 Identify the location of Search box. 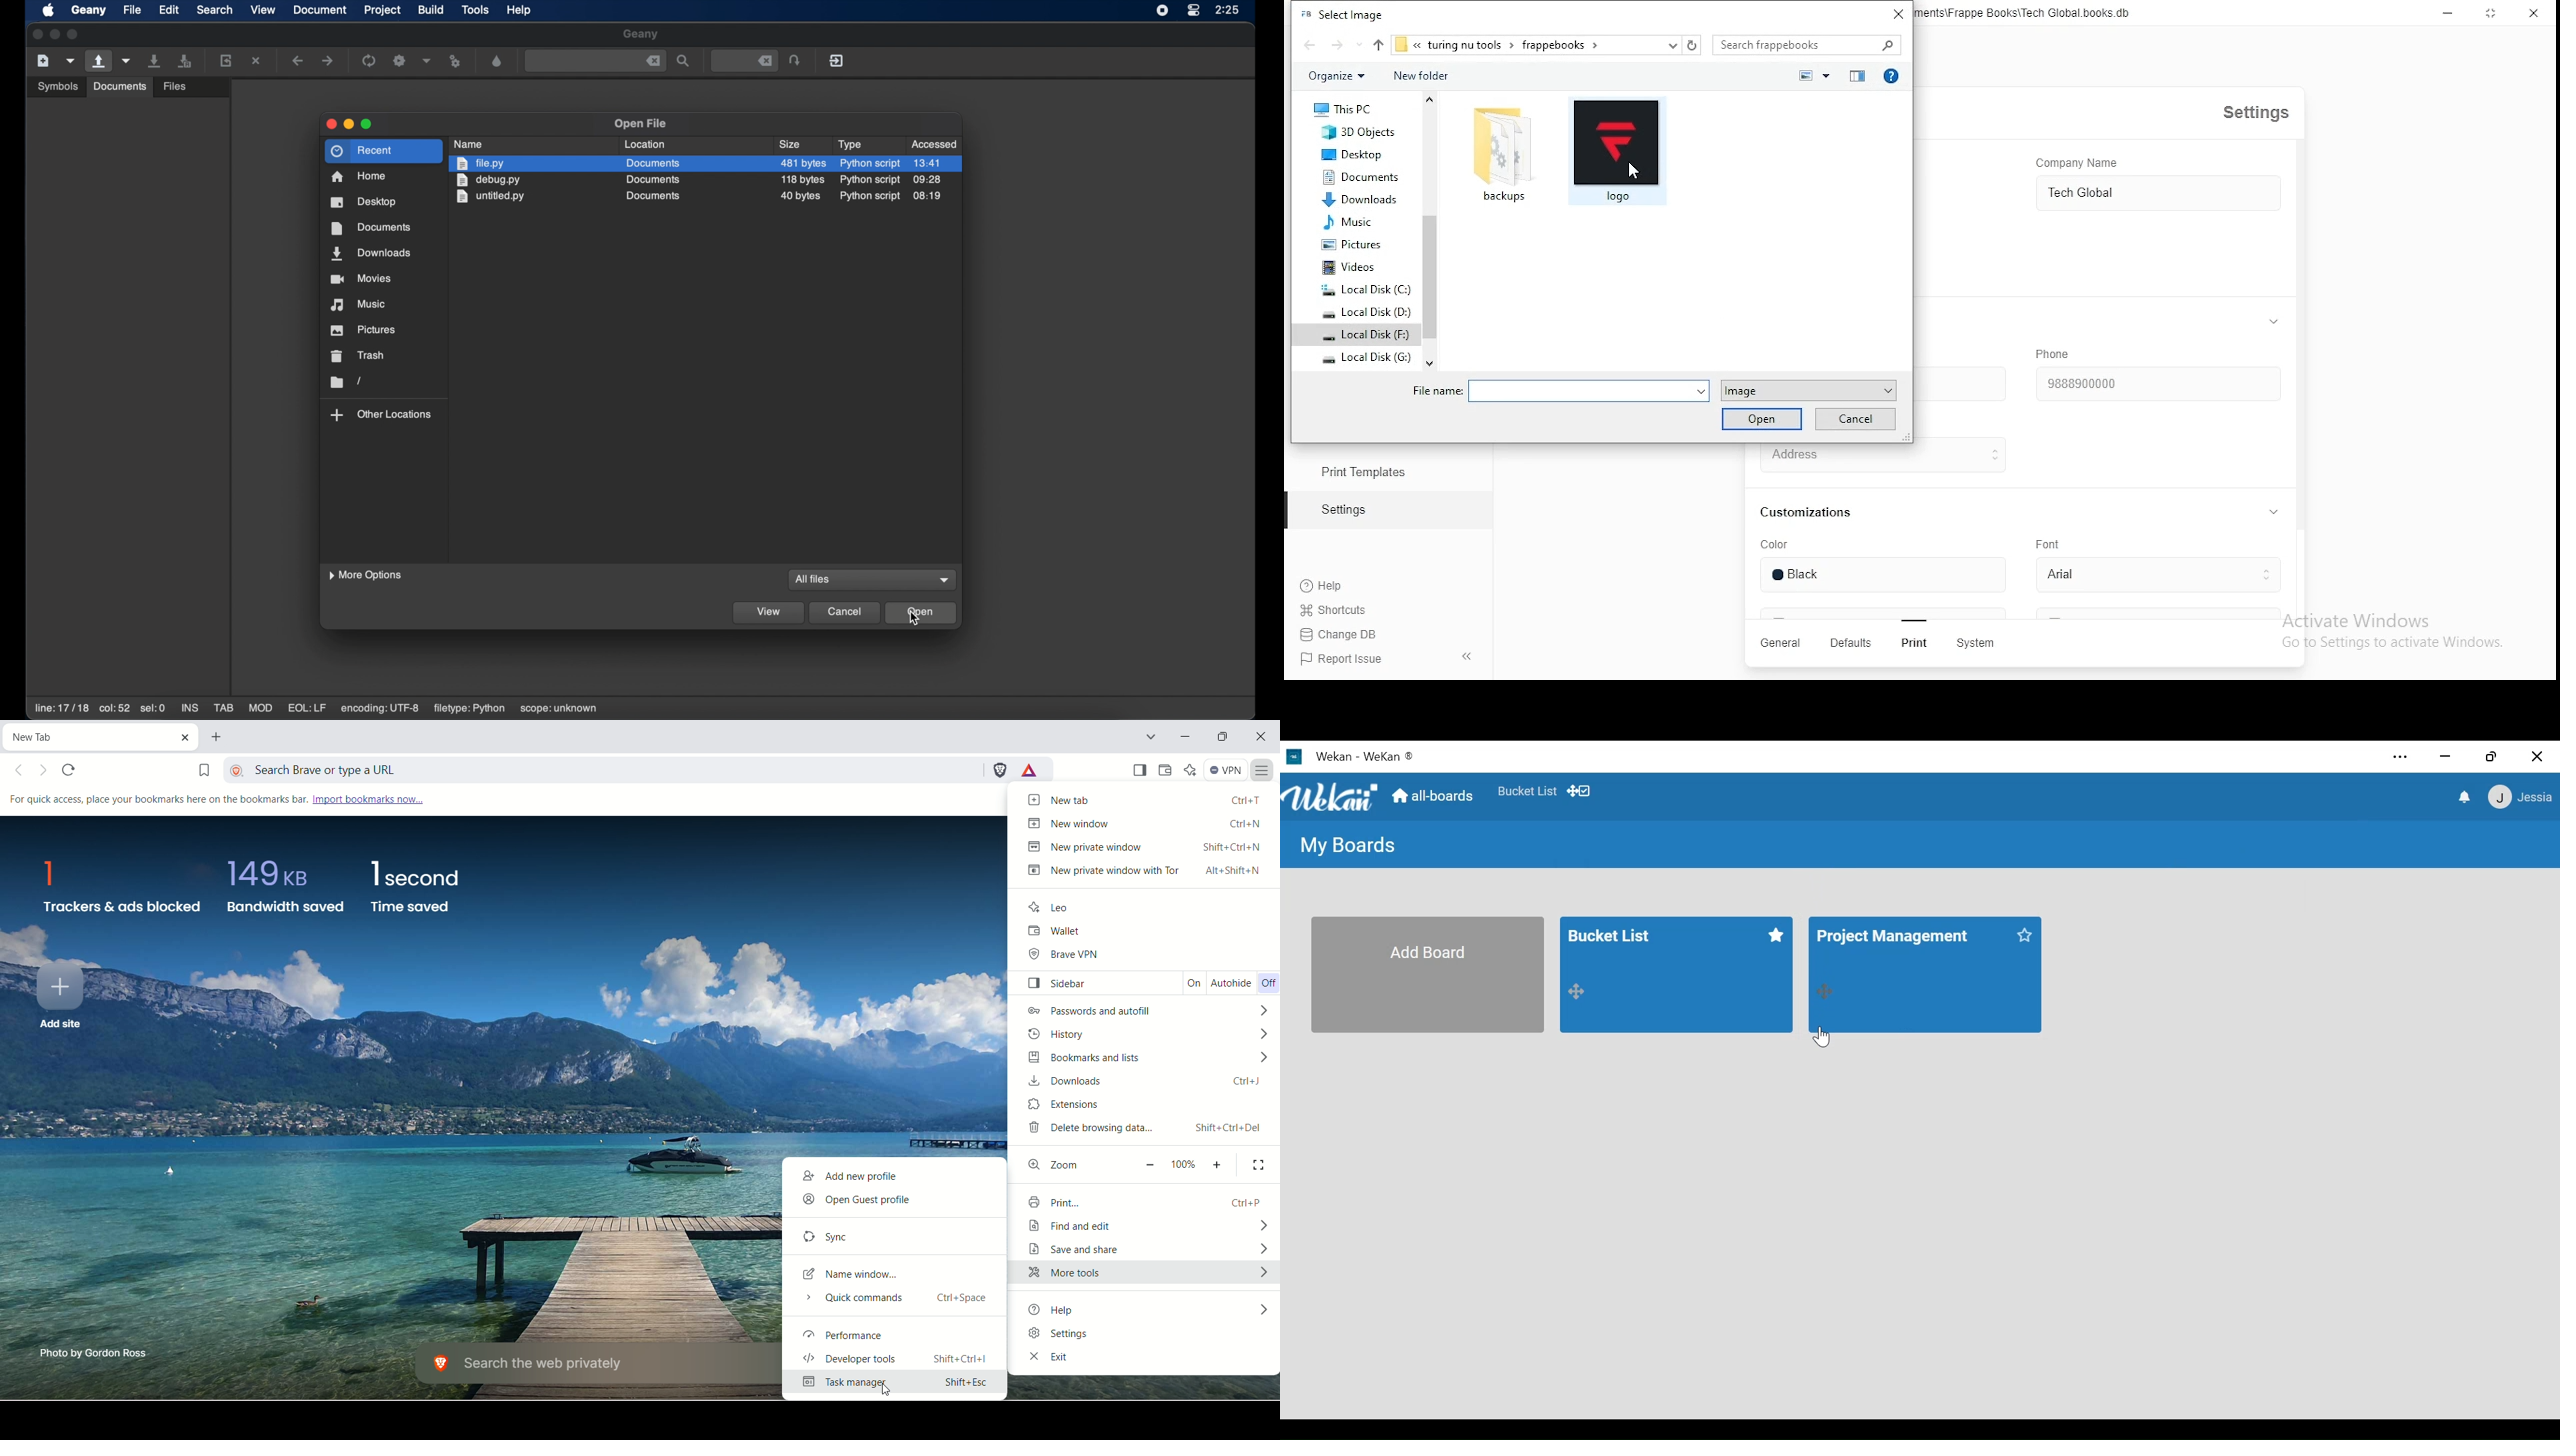
(1808, 44).